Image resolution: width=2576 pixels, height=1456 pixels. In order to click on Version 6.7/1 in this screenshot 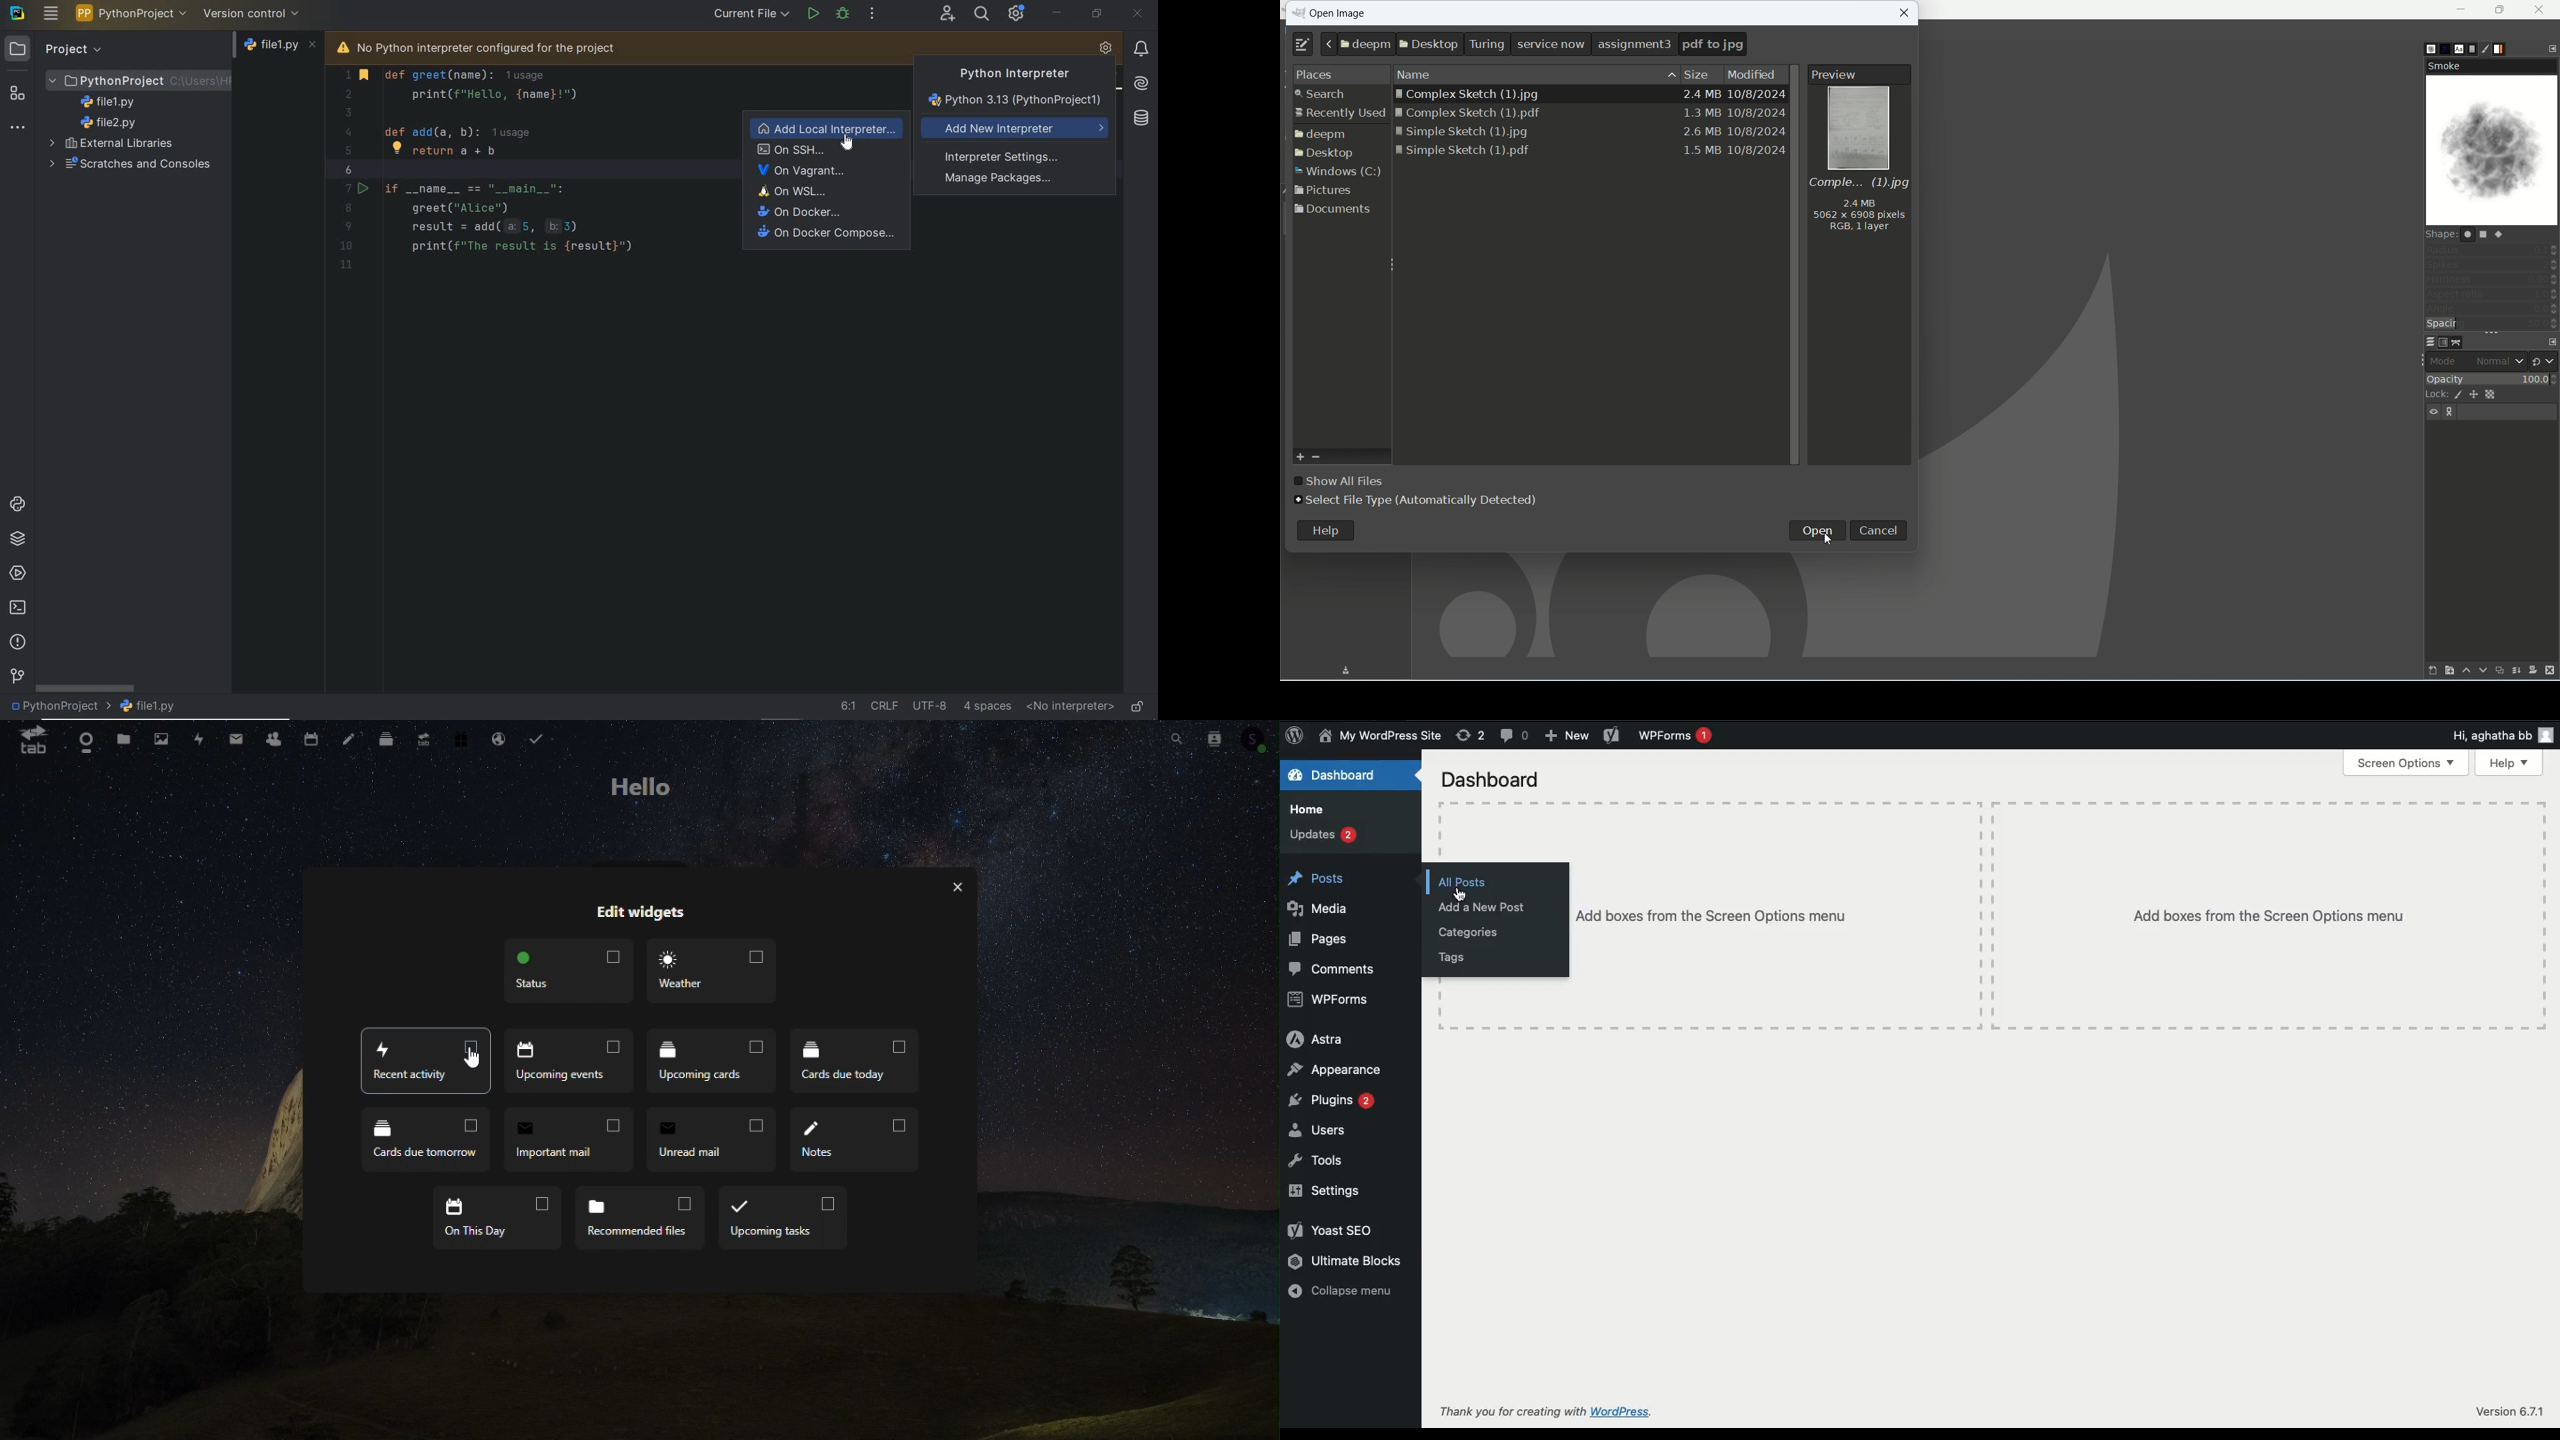, I will do `click(2509, 1412)`.